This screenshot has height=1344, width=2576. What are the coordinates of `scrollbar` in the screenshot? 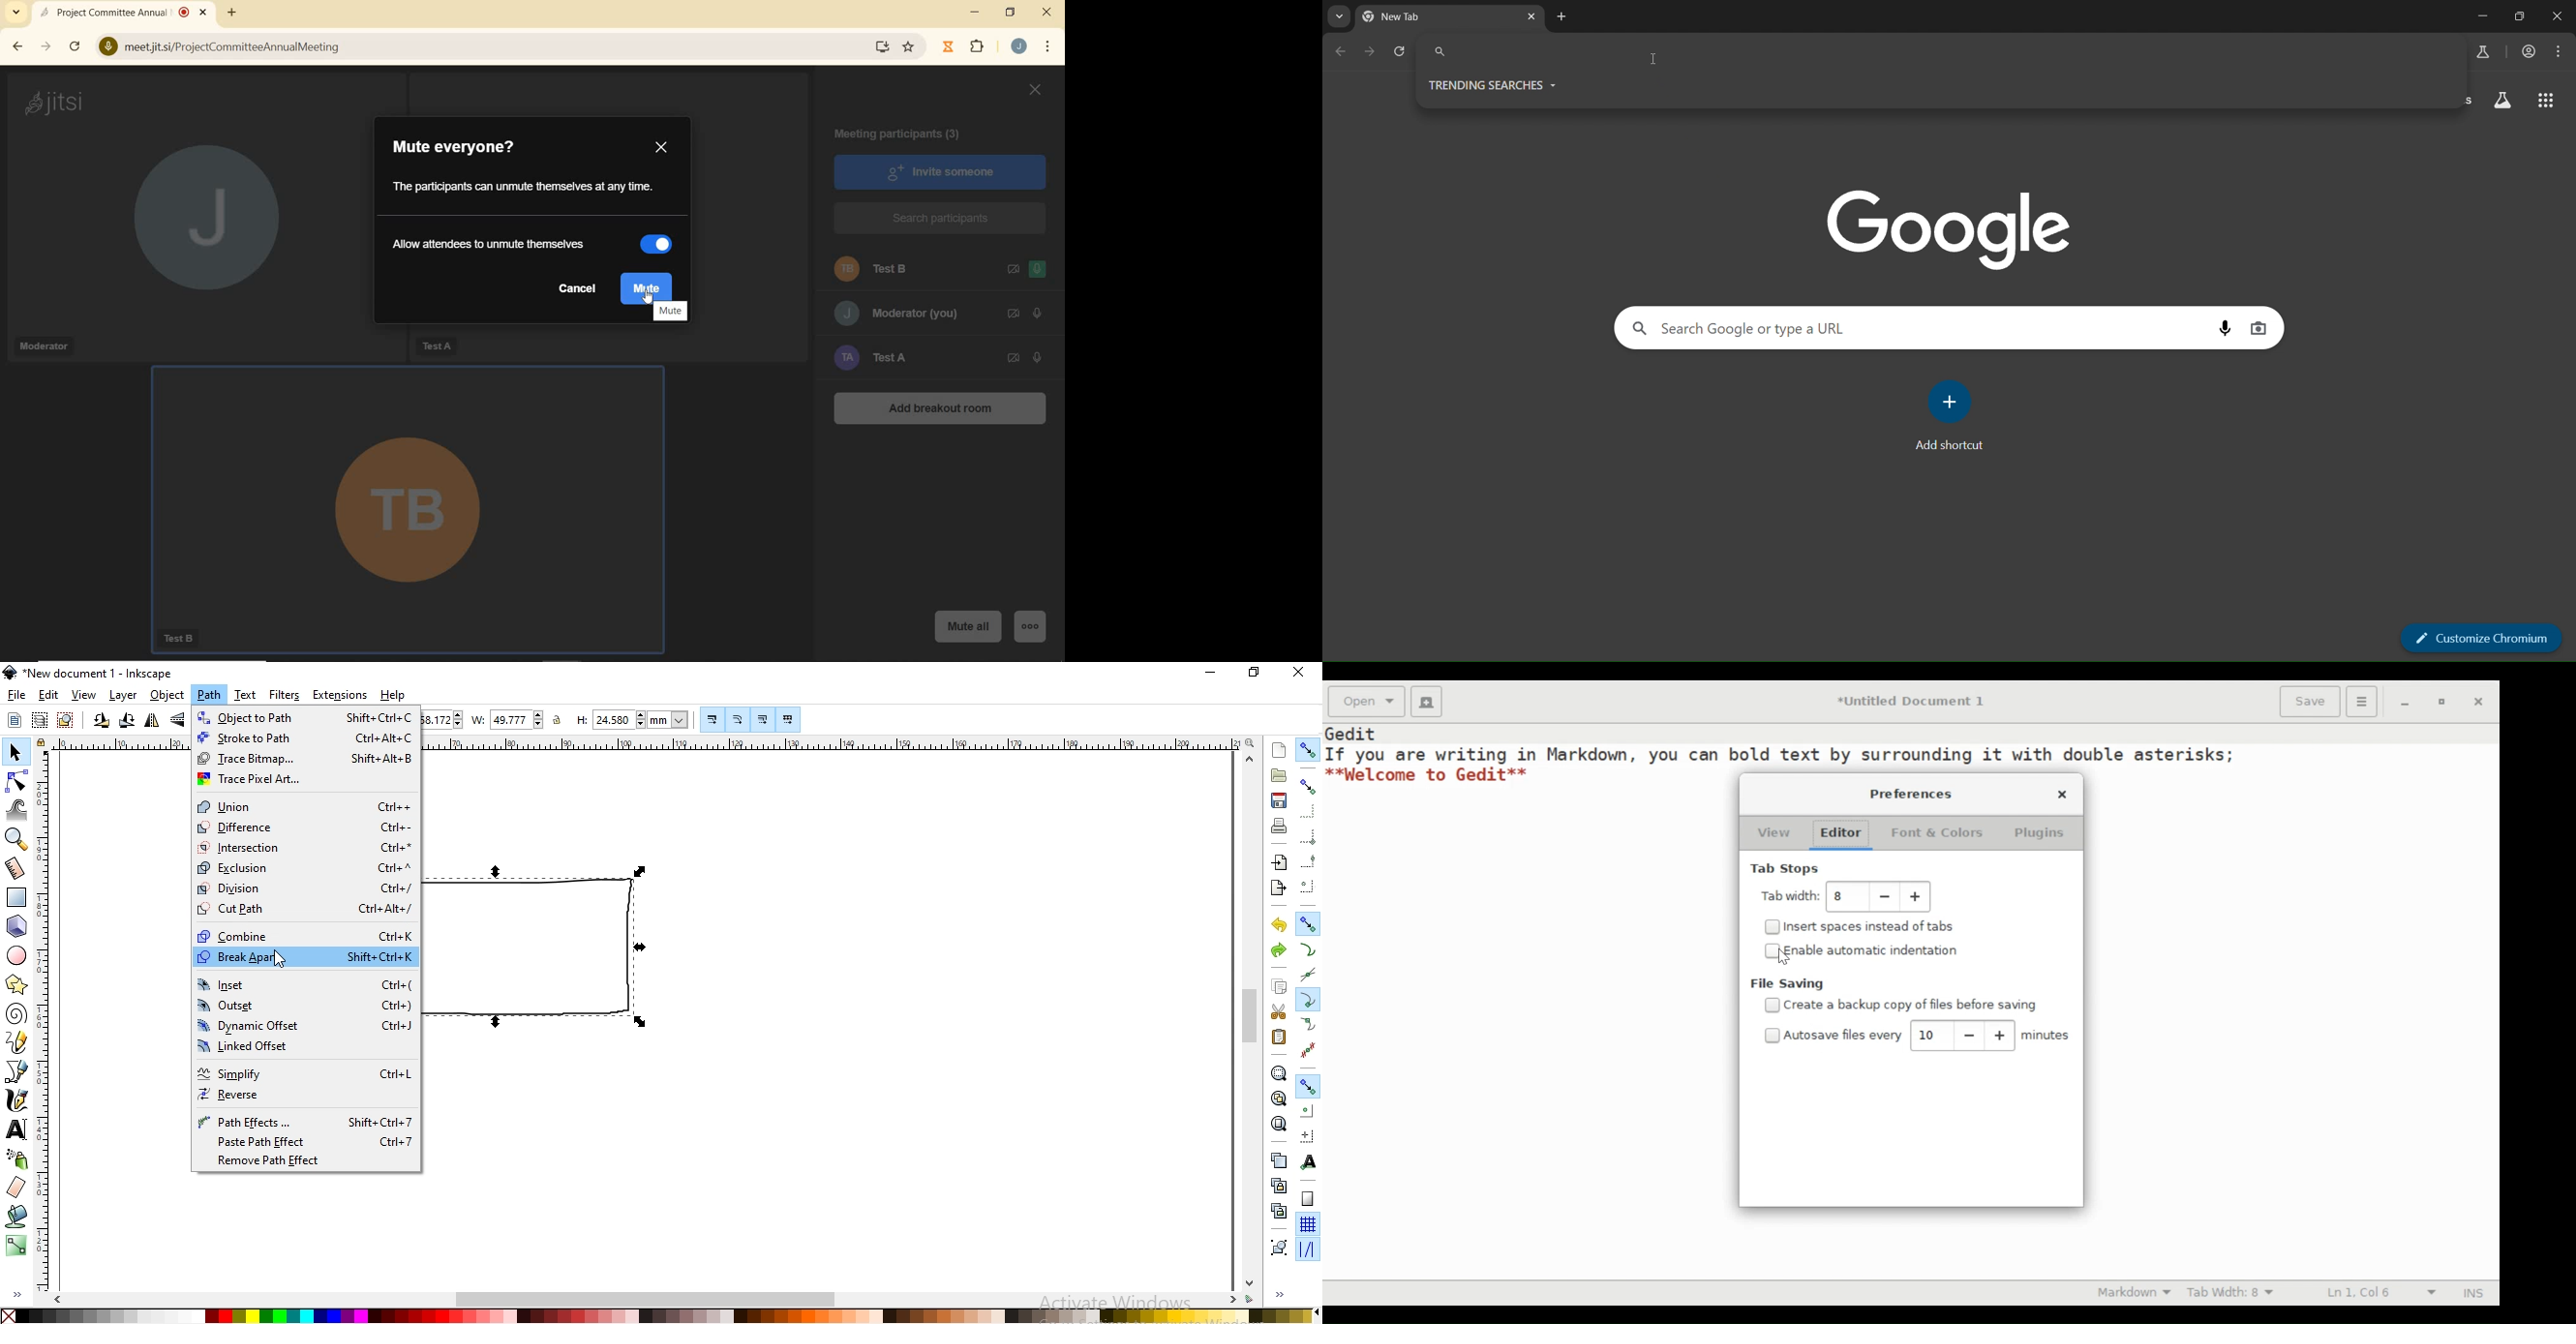 It's located at (647, 1301).